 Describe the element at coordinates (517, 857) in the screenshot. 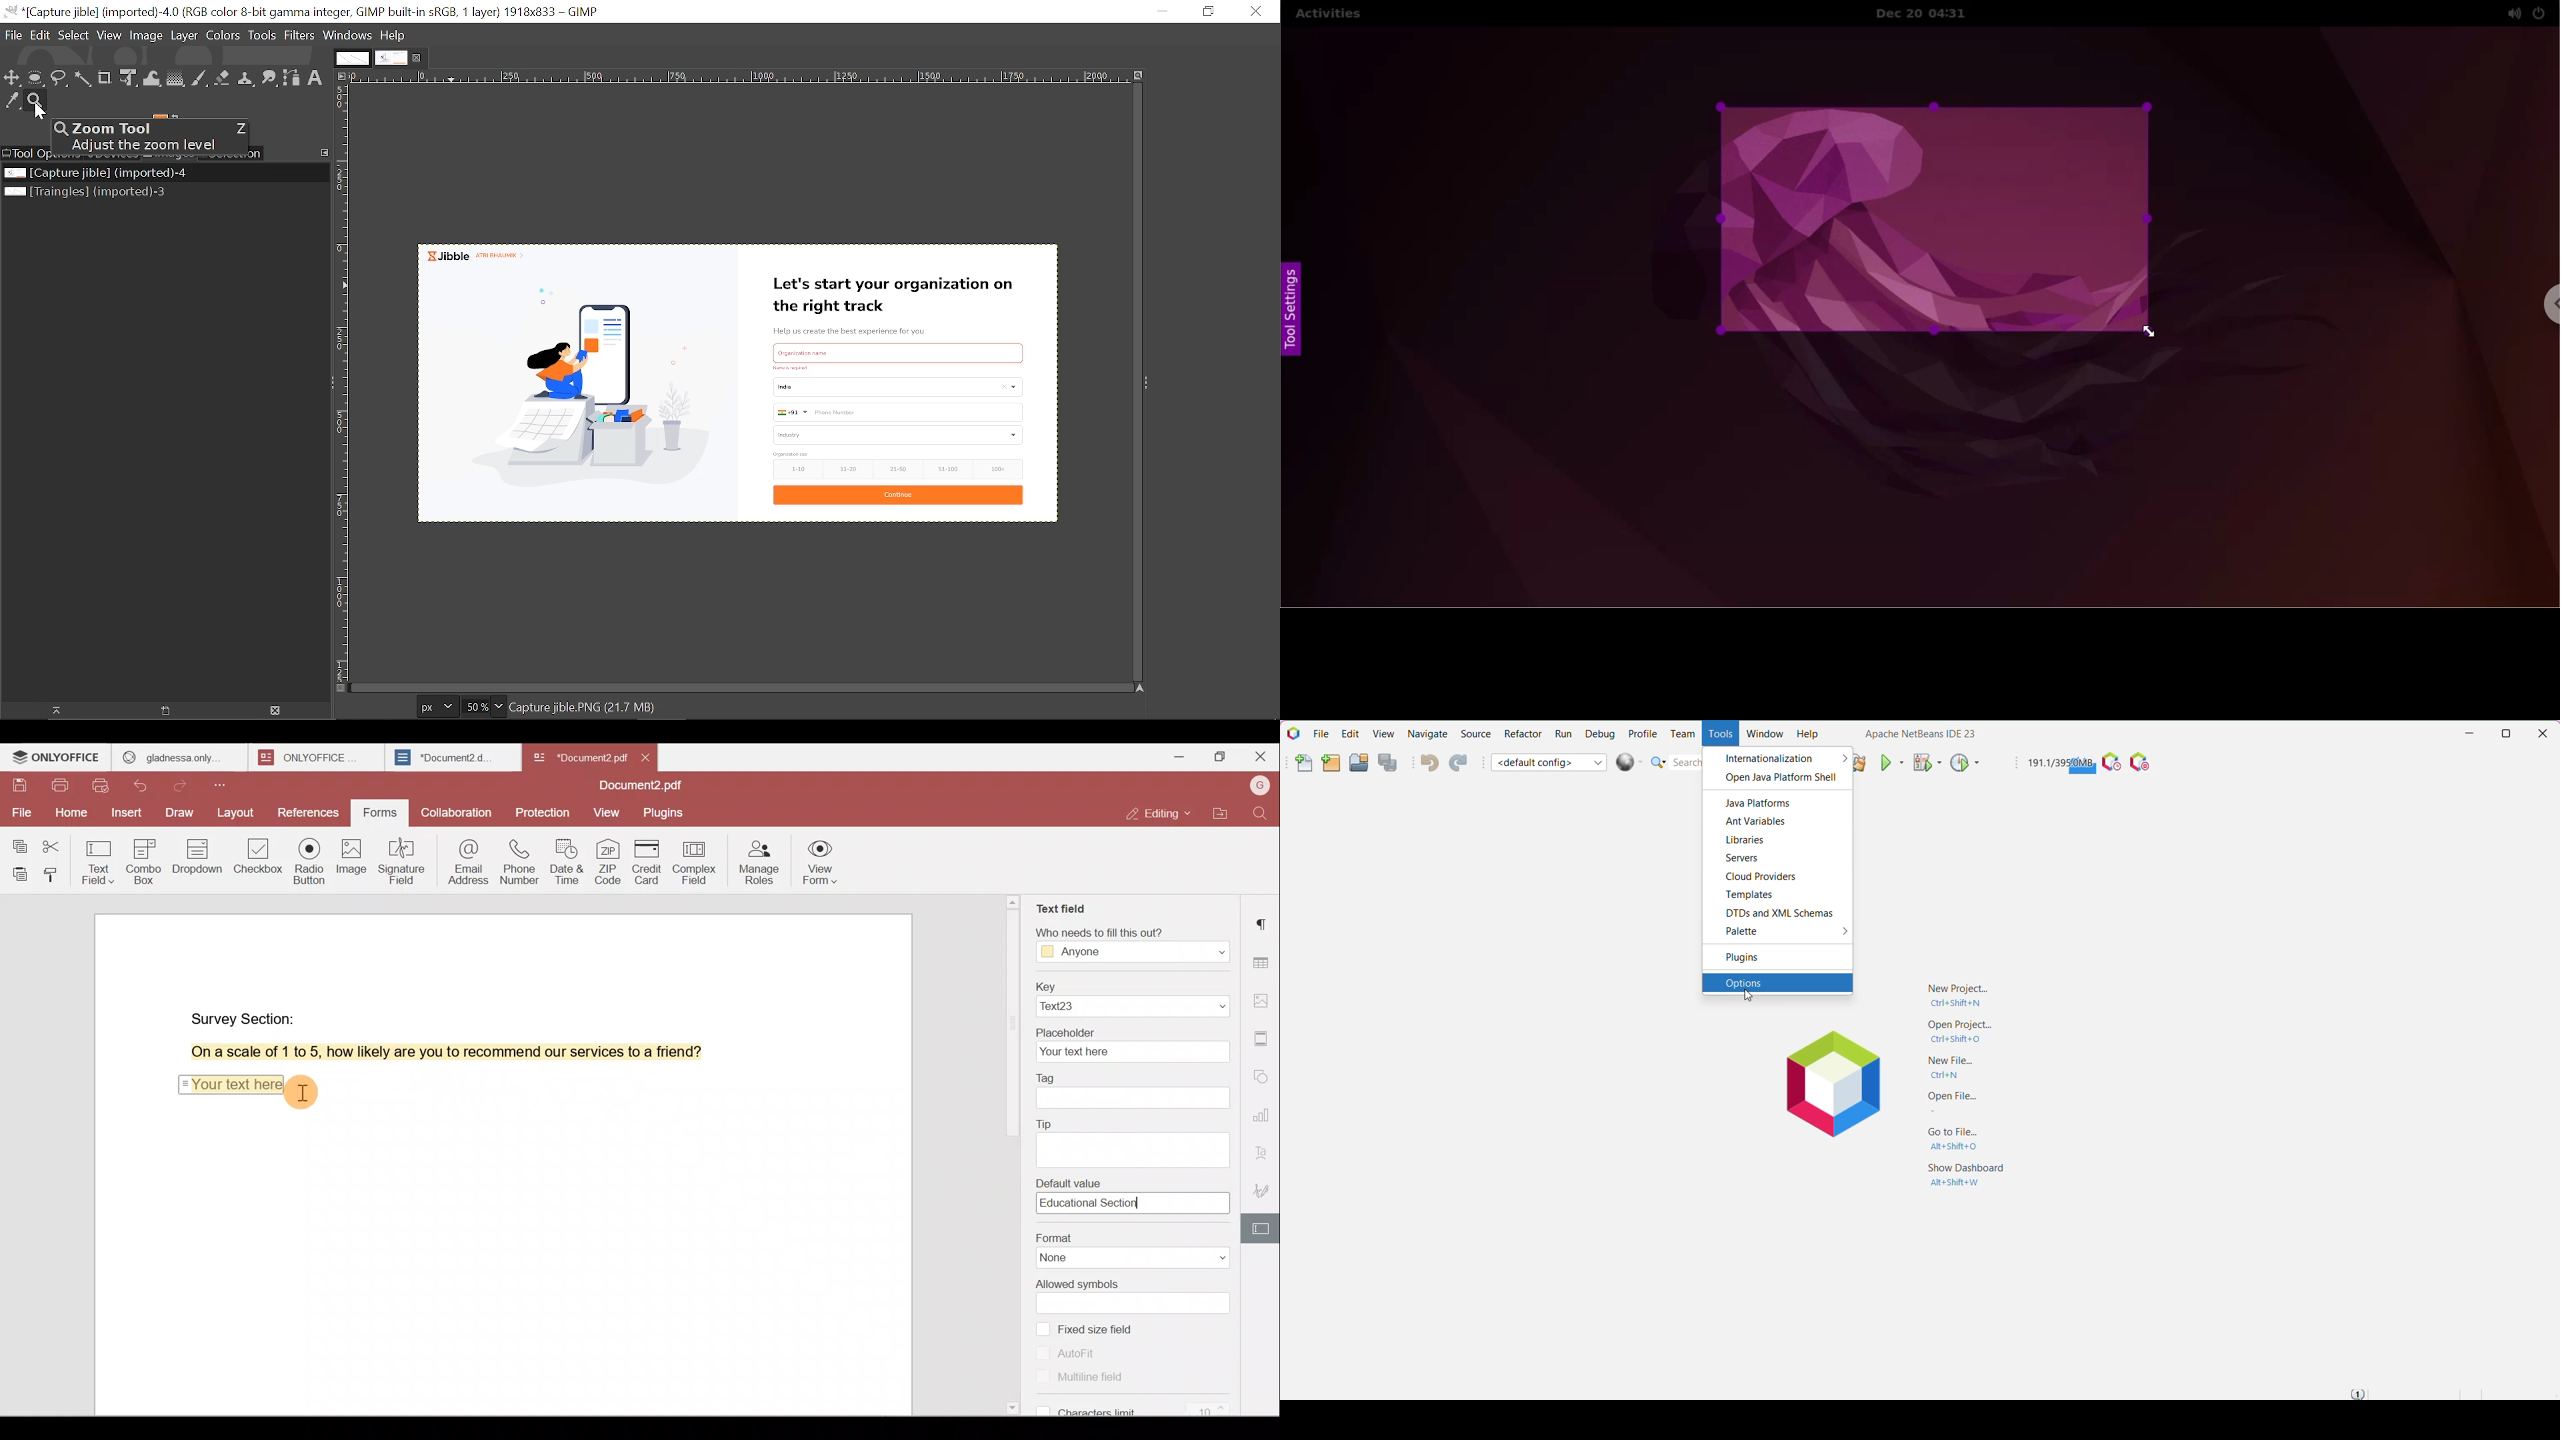

I see `Phone number` at that location.